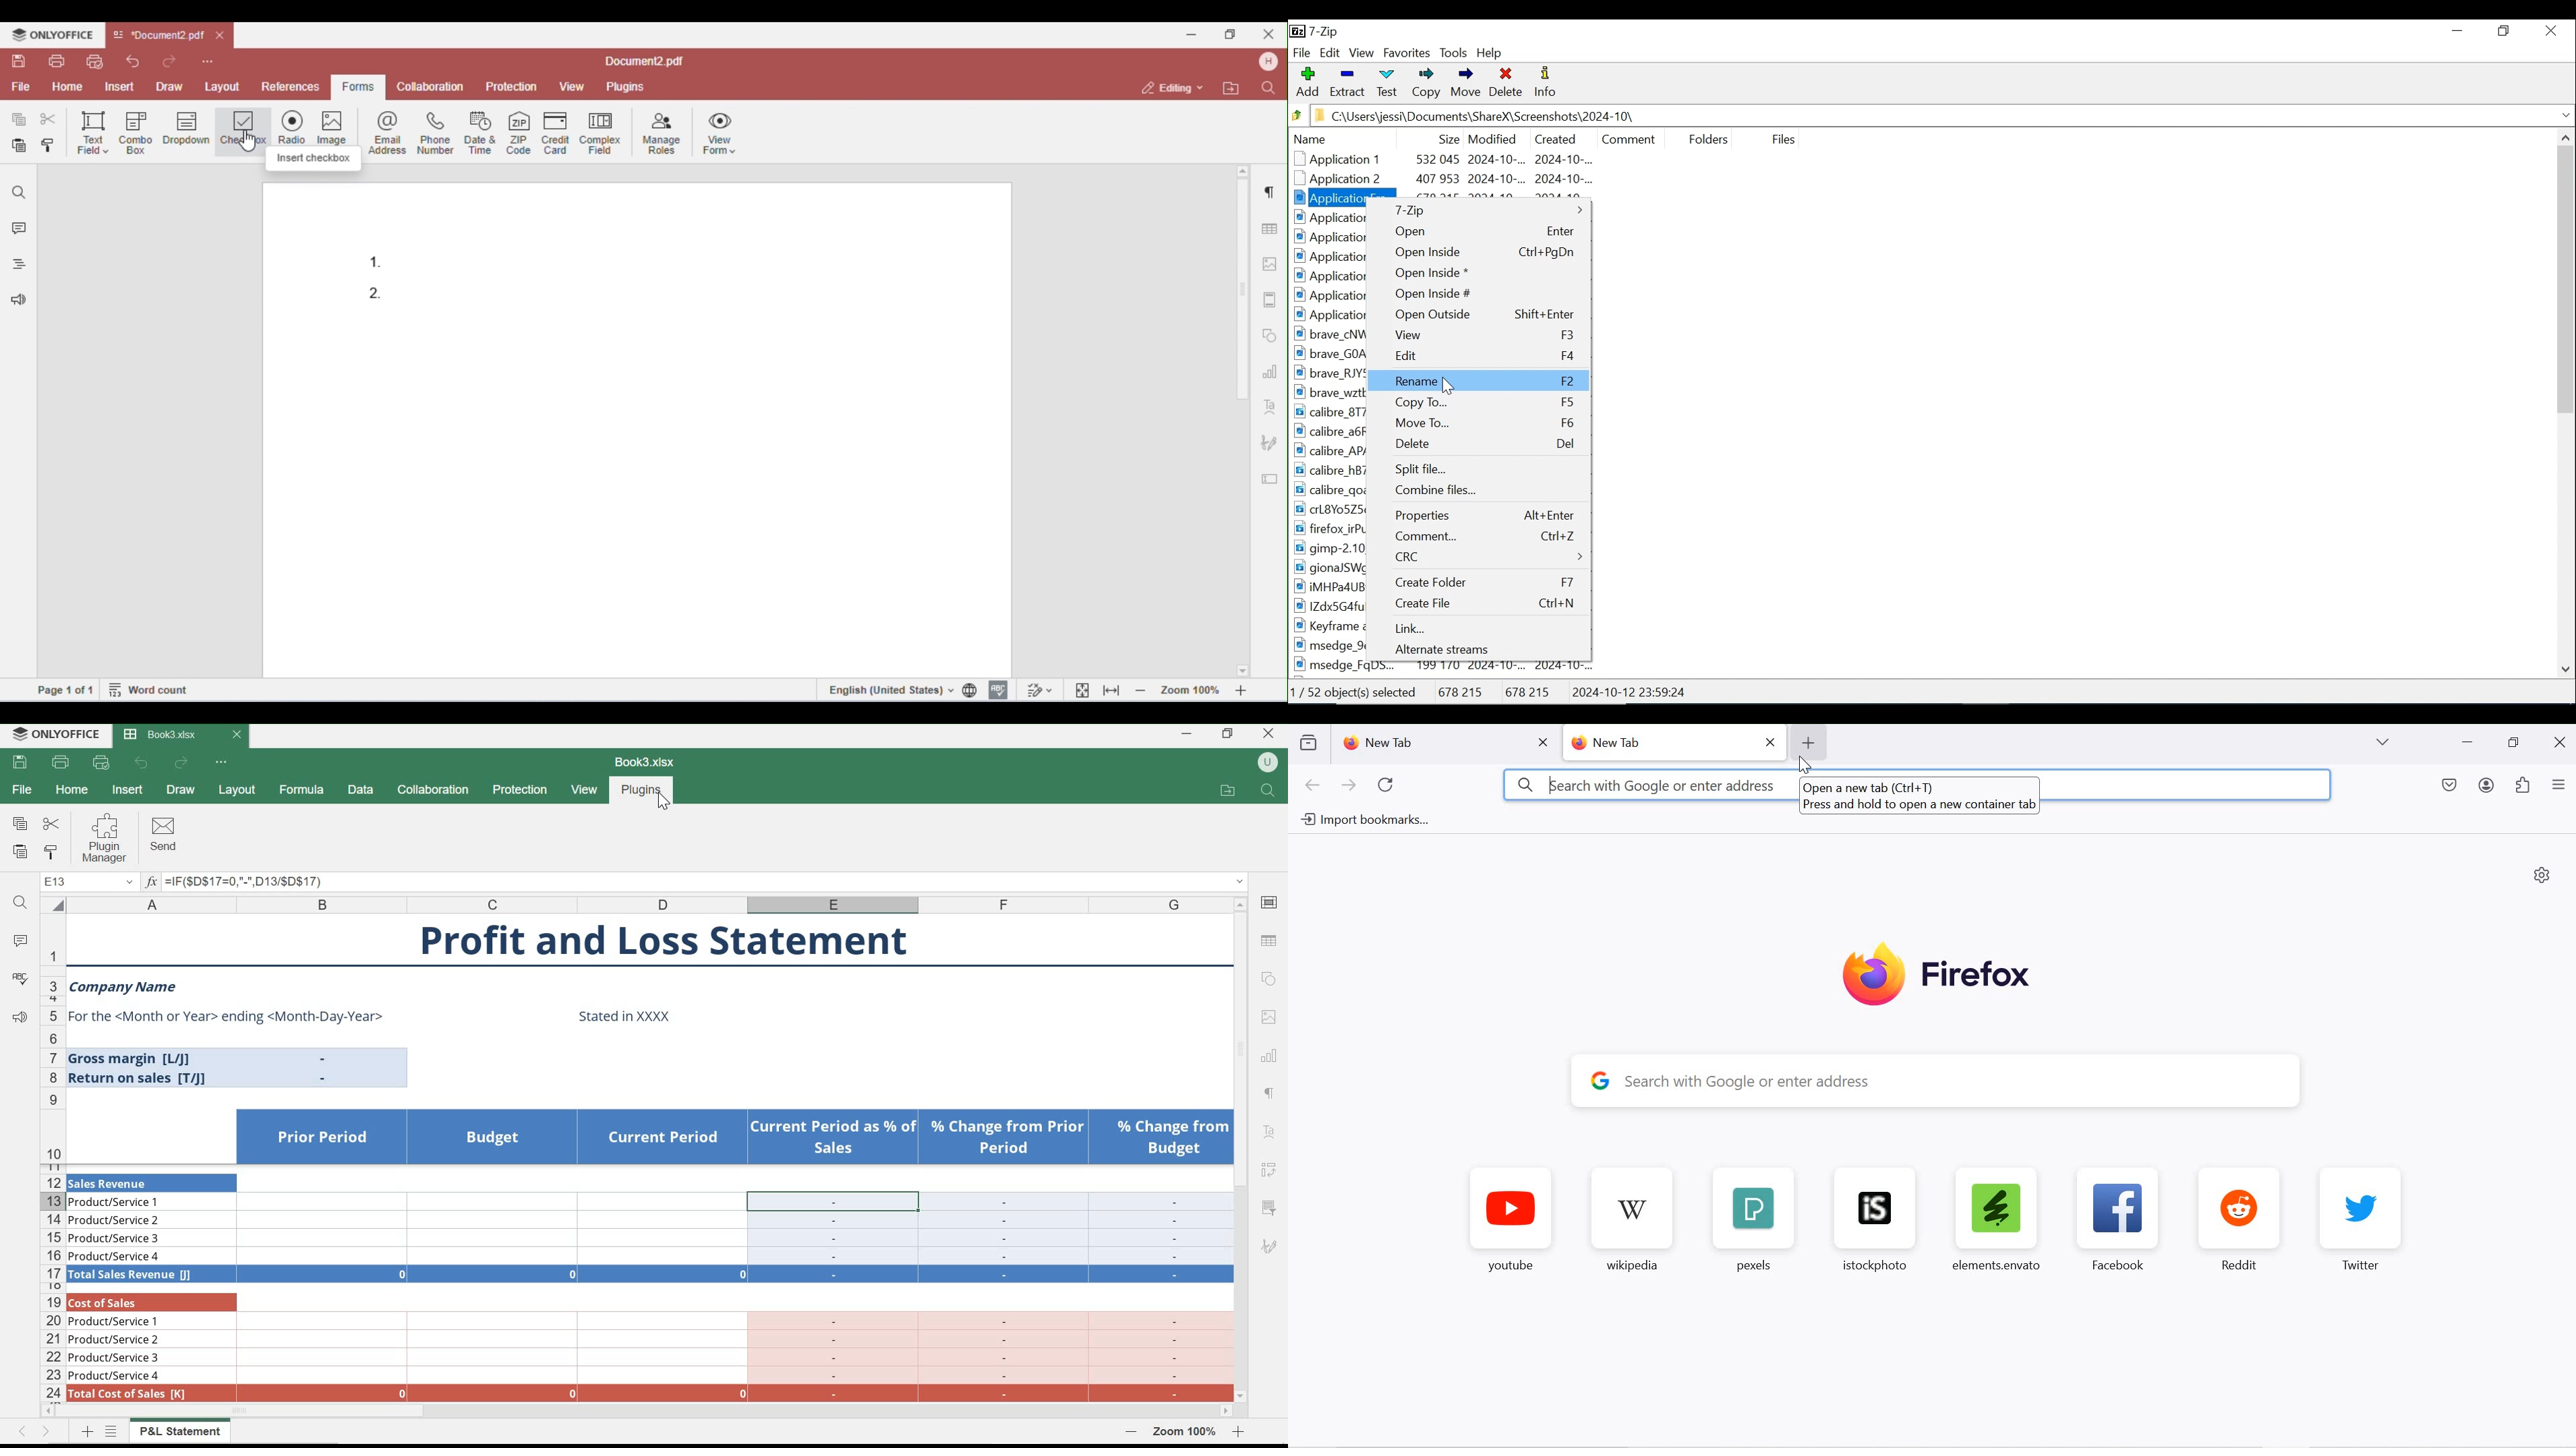 The width and height of the screenshot is (2576, 1456). I want to click on hover text: Open a new tab (Ctrl+T) Press and hold to open a new container tab, so click(1912, 796).